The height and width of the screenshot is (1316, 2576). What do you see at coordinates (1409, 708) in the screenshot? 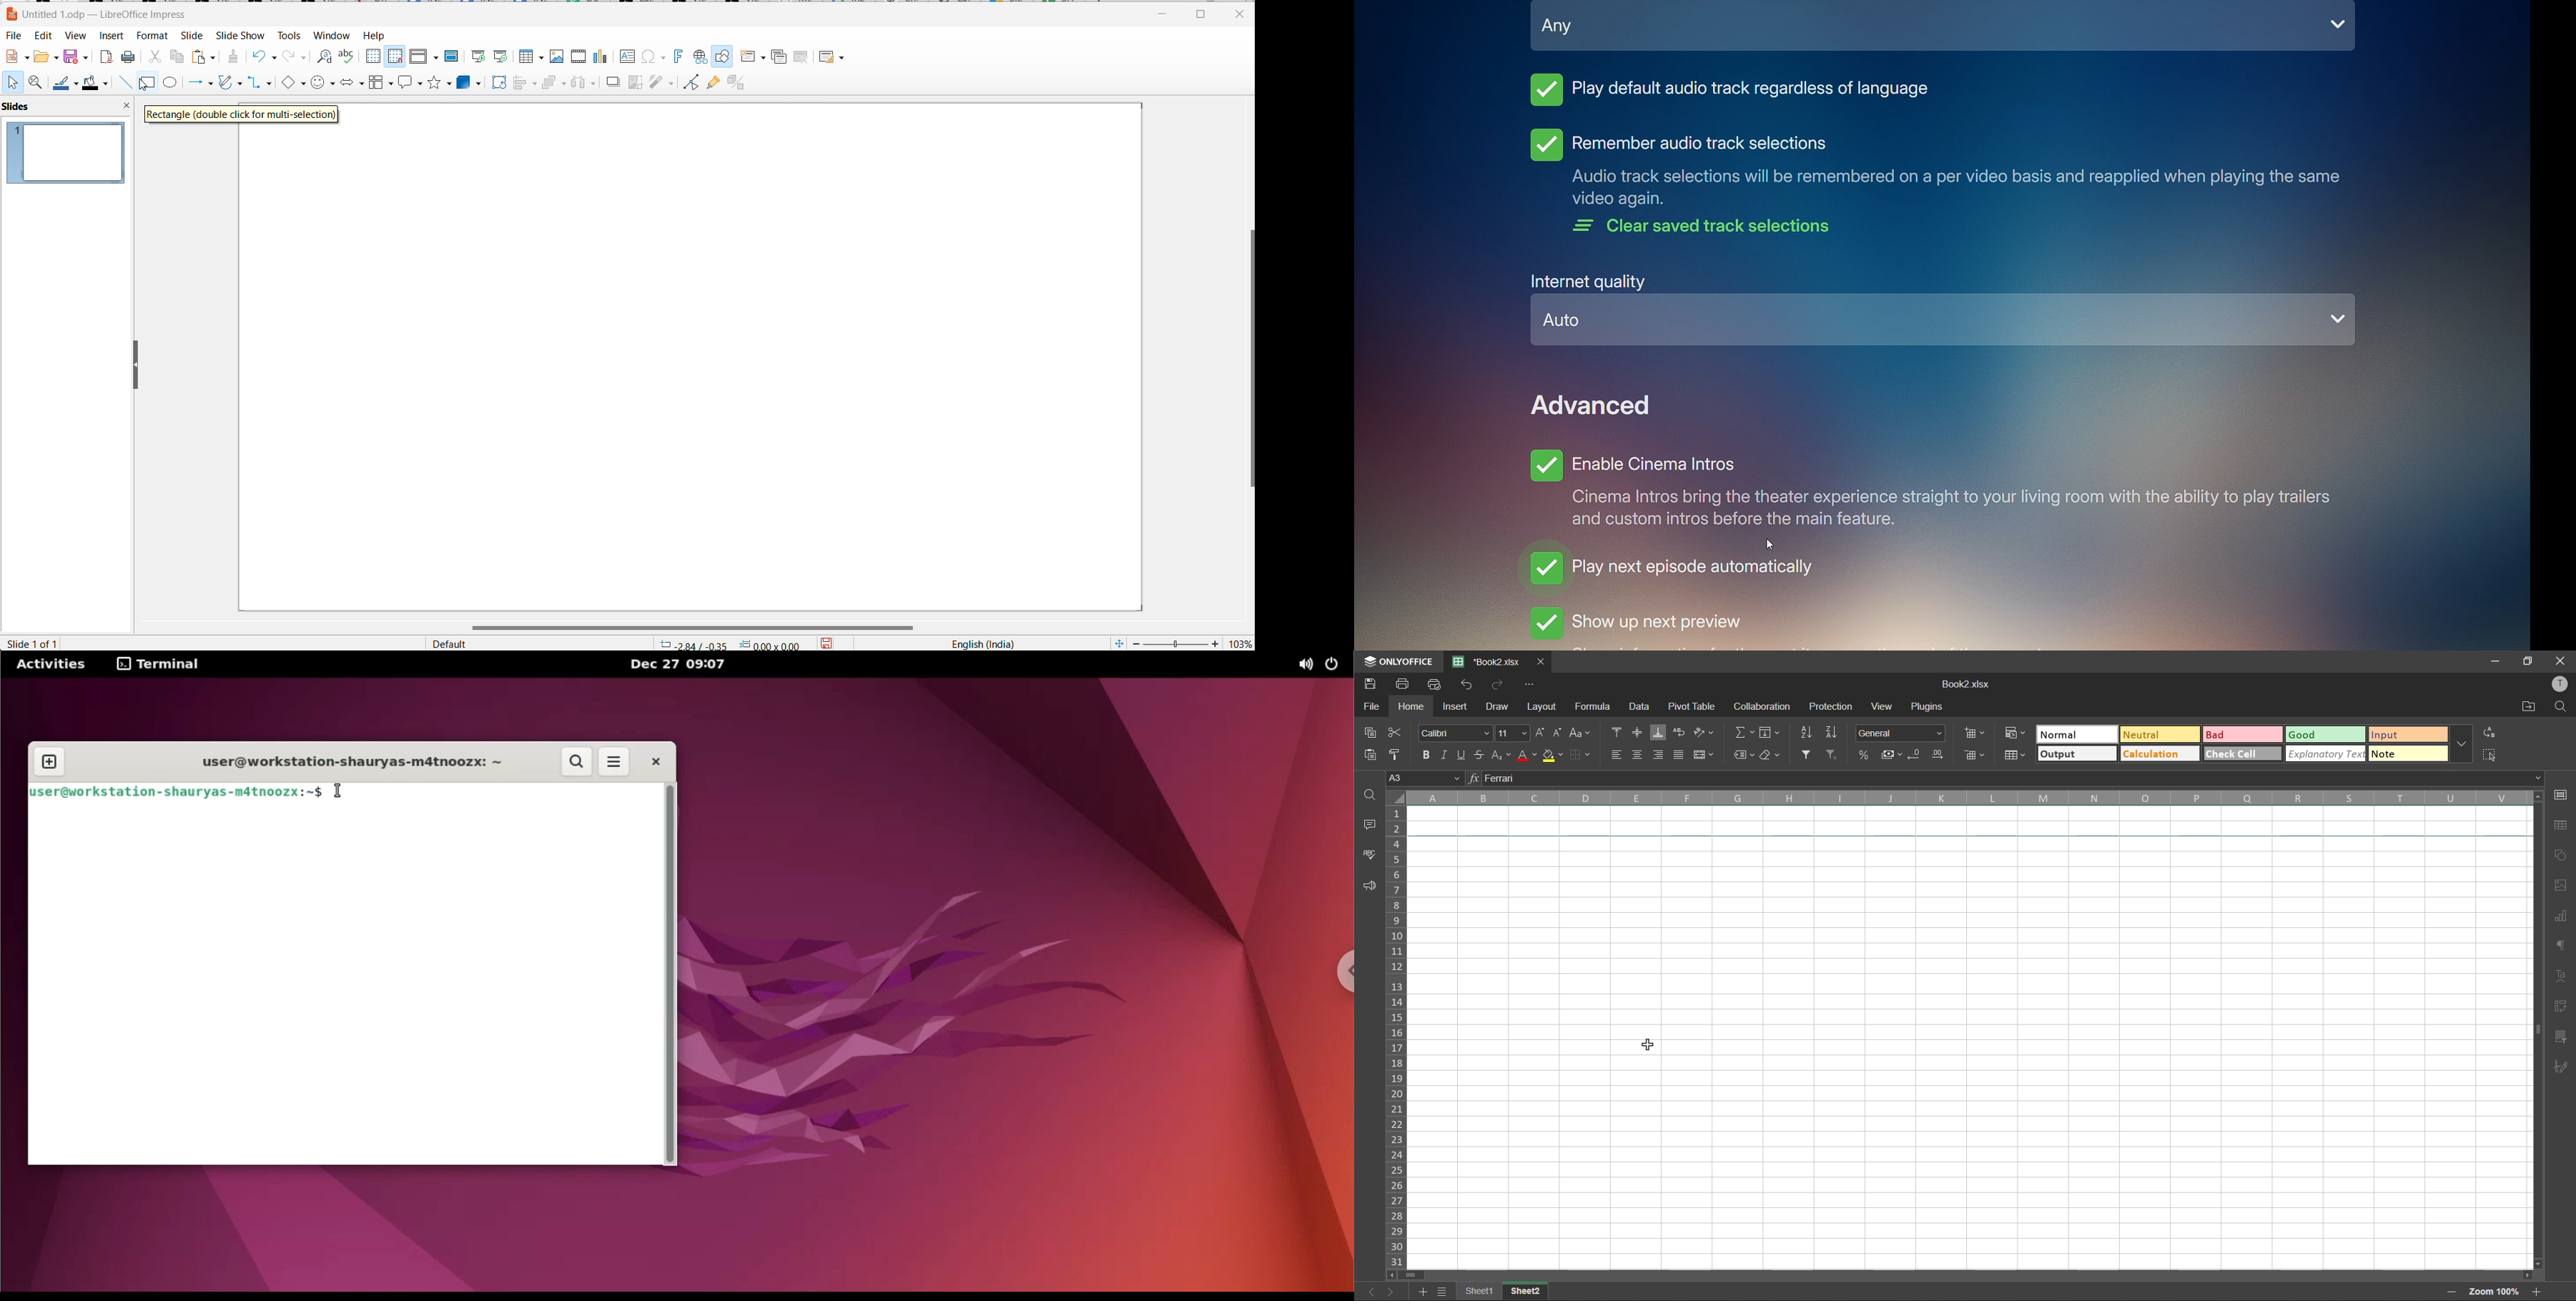
I see `home` at bounding box center [1409, 708].